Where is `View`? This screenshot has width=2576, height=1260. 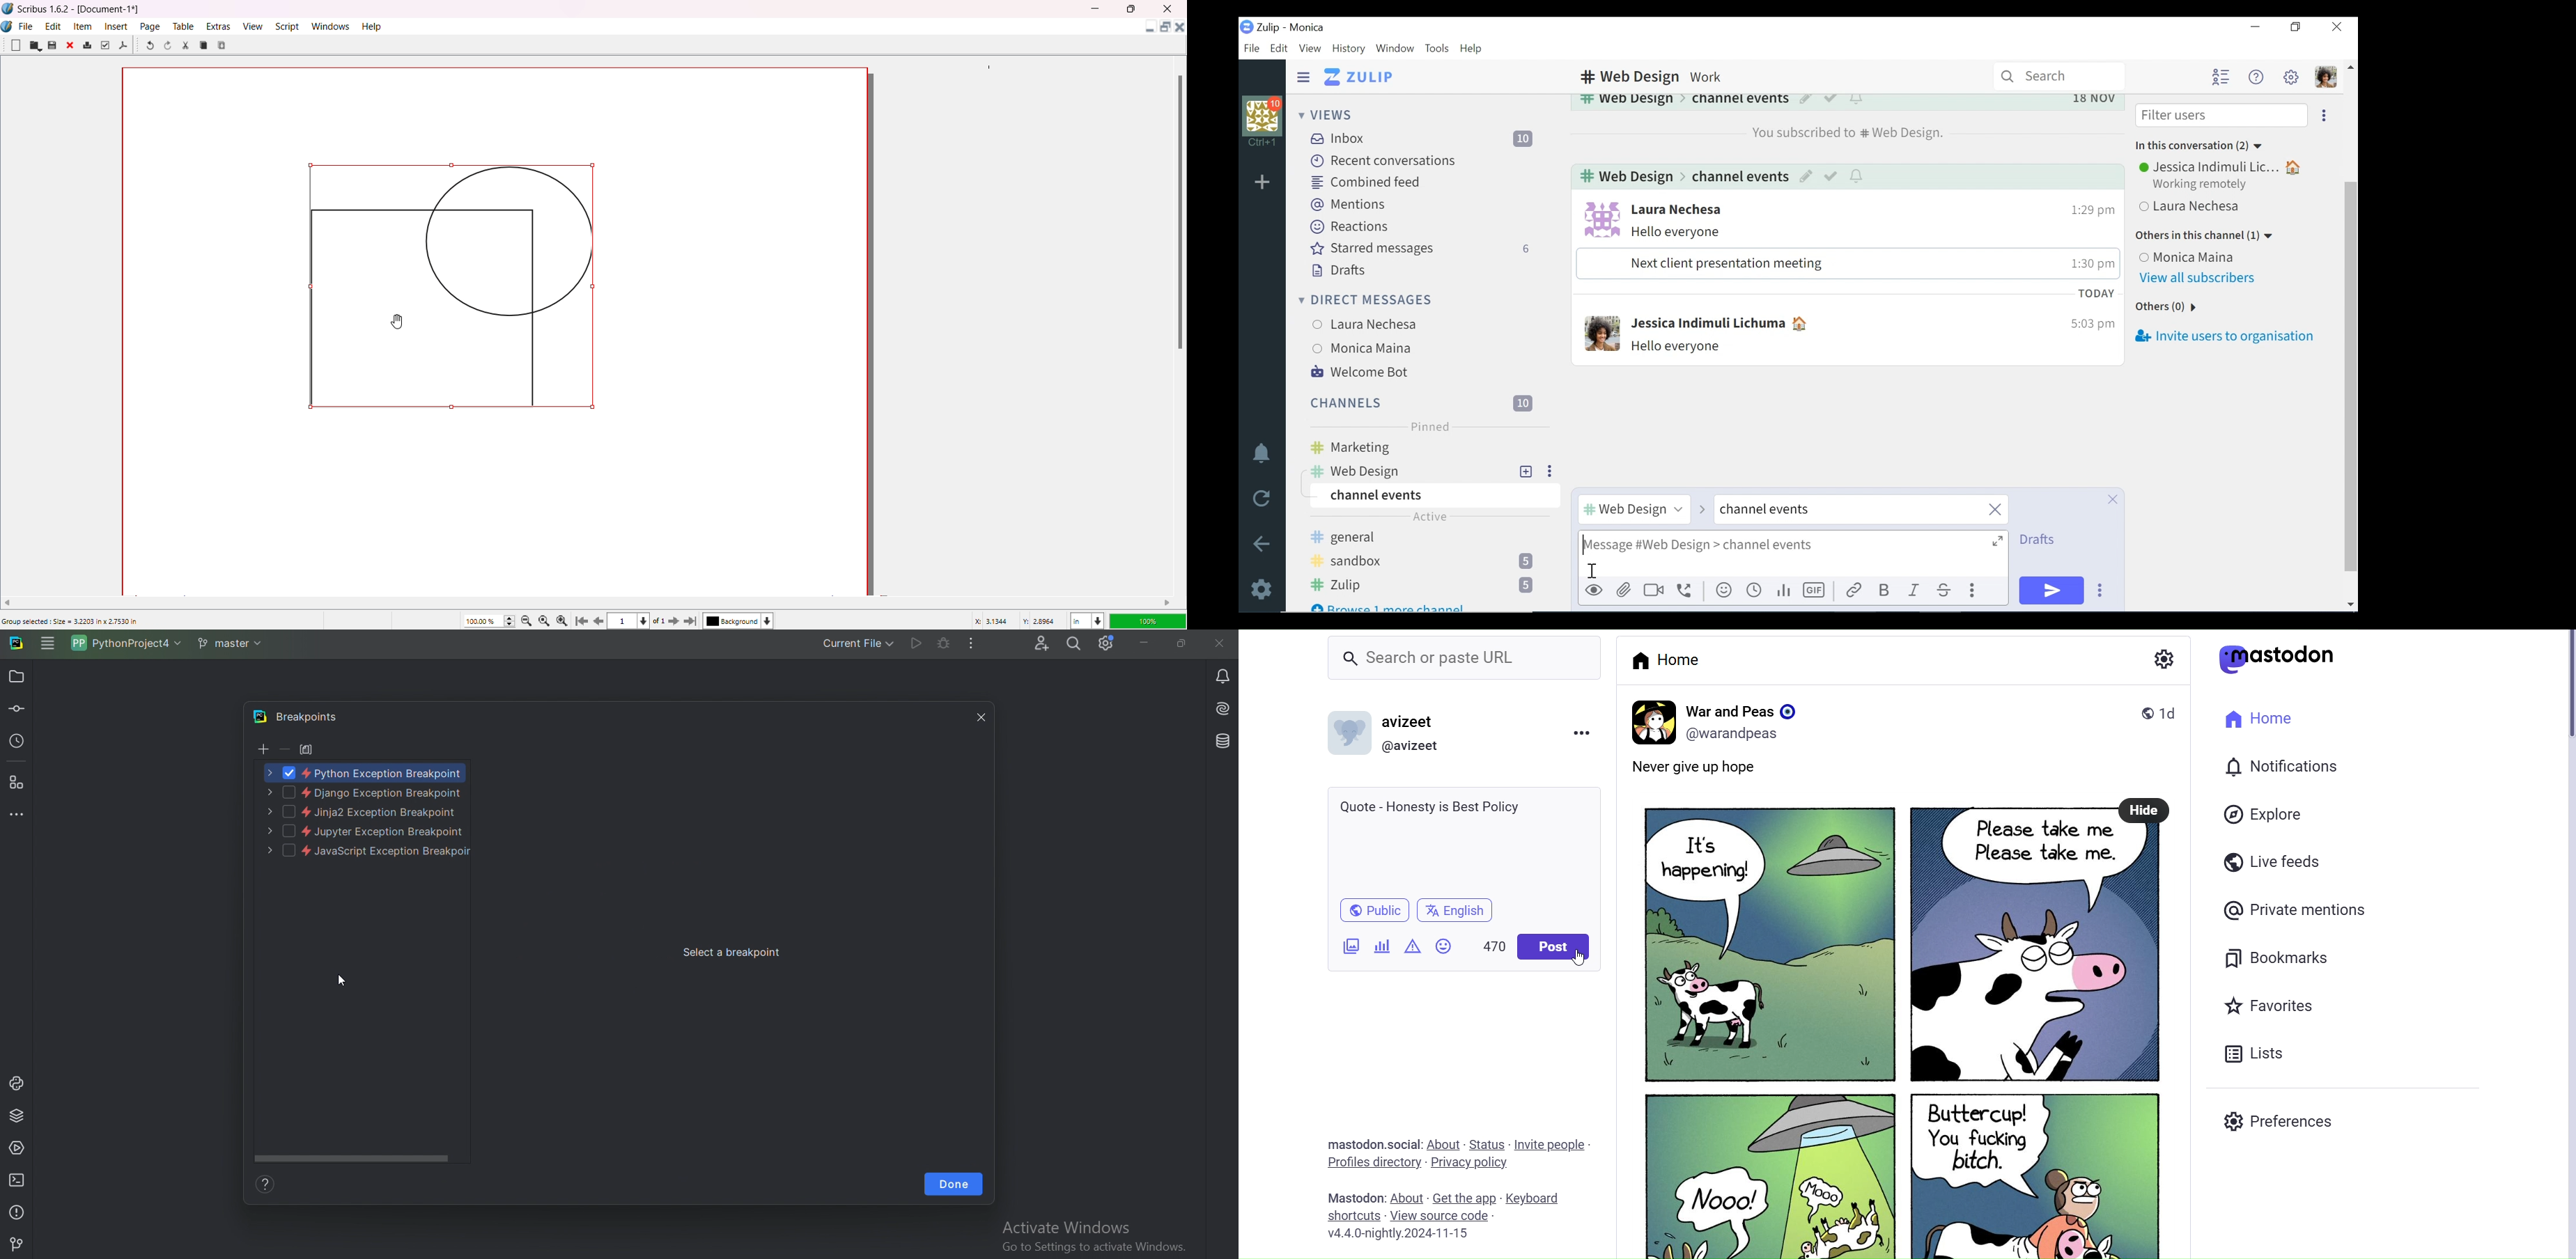
View is located at coordinates (252, 25).